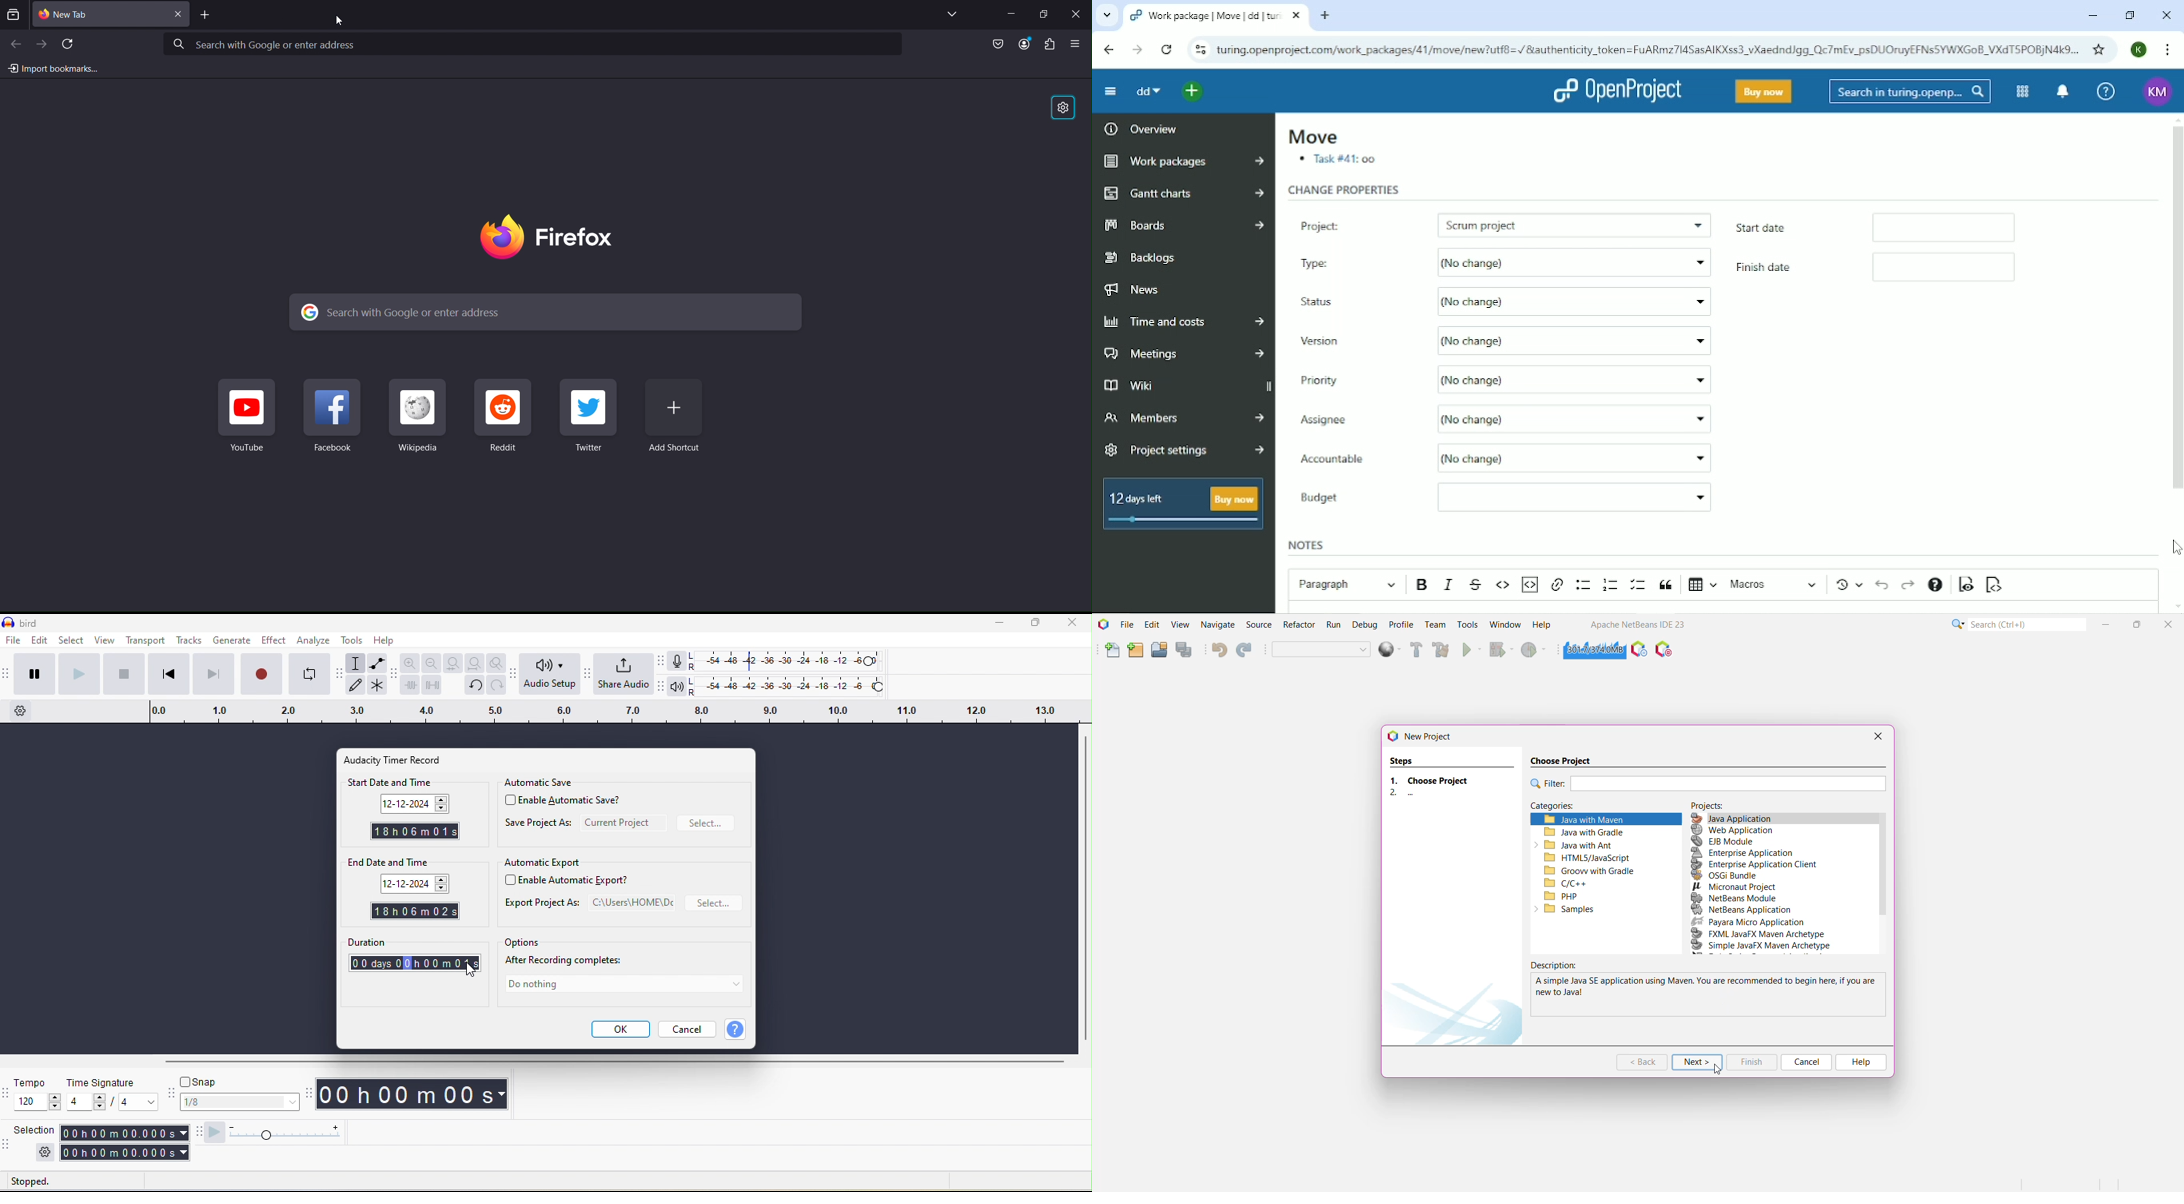  What do you see at coordinates (42, 1154) in the screenshot?
I see `settings` at bounding box center [42, 1154].